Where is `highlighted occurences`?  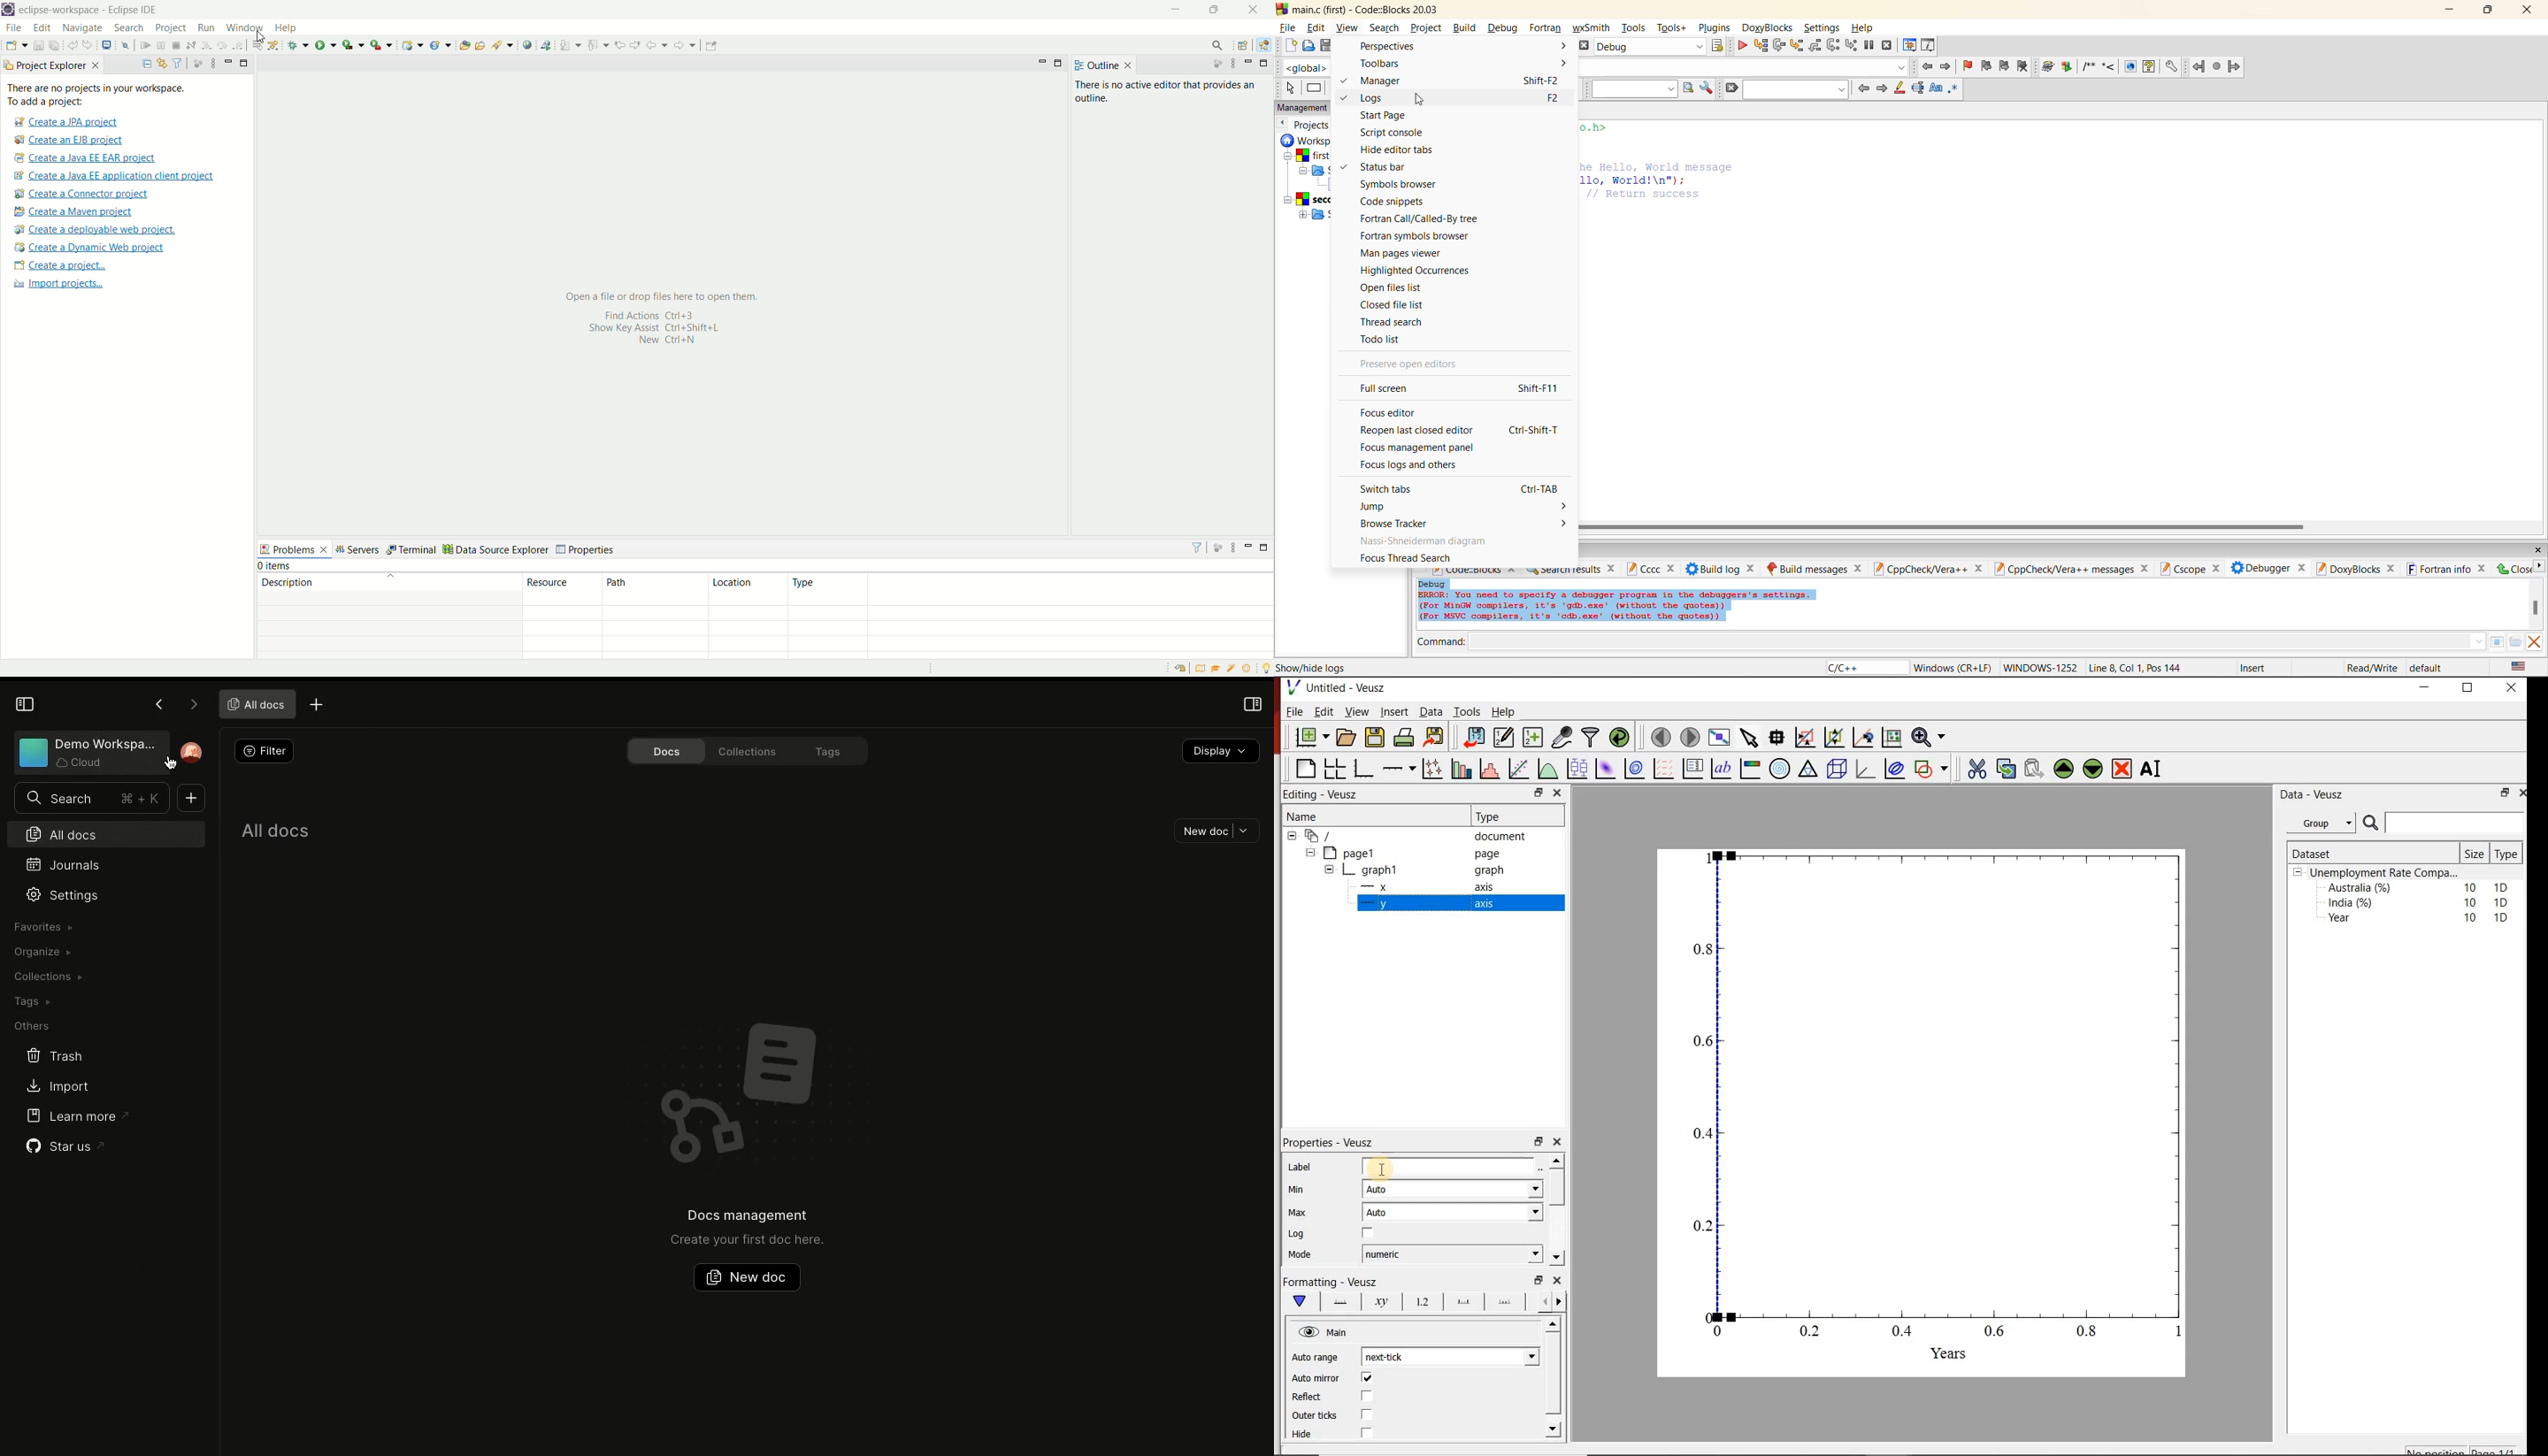 highlighted occurences is located at coordinates (1417, 271).